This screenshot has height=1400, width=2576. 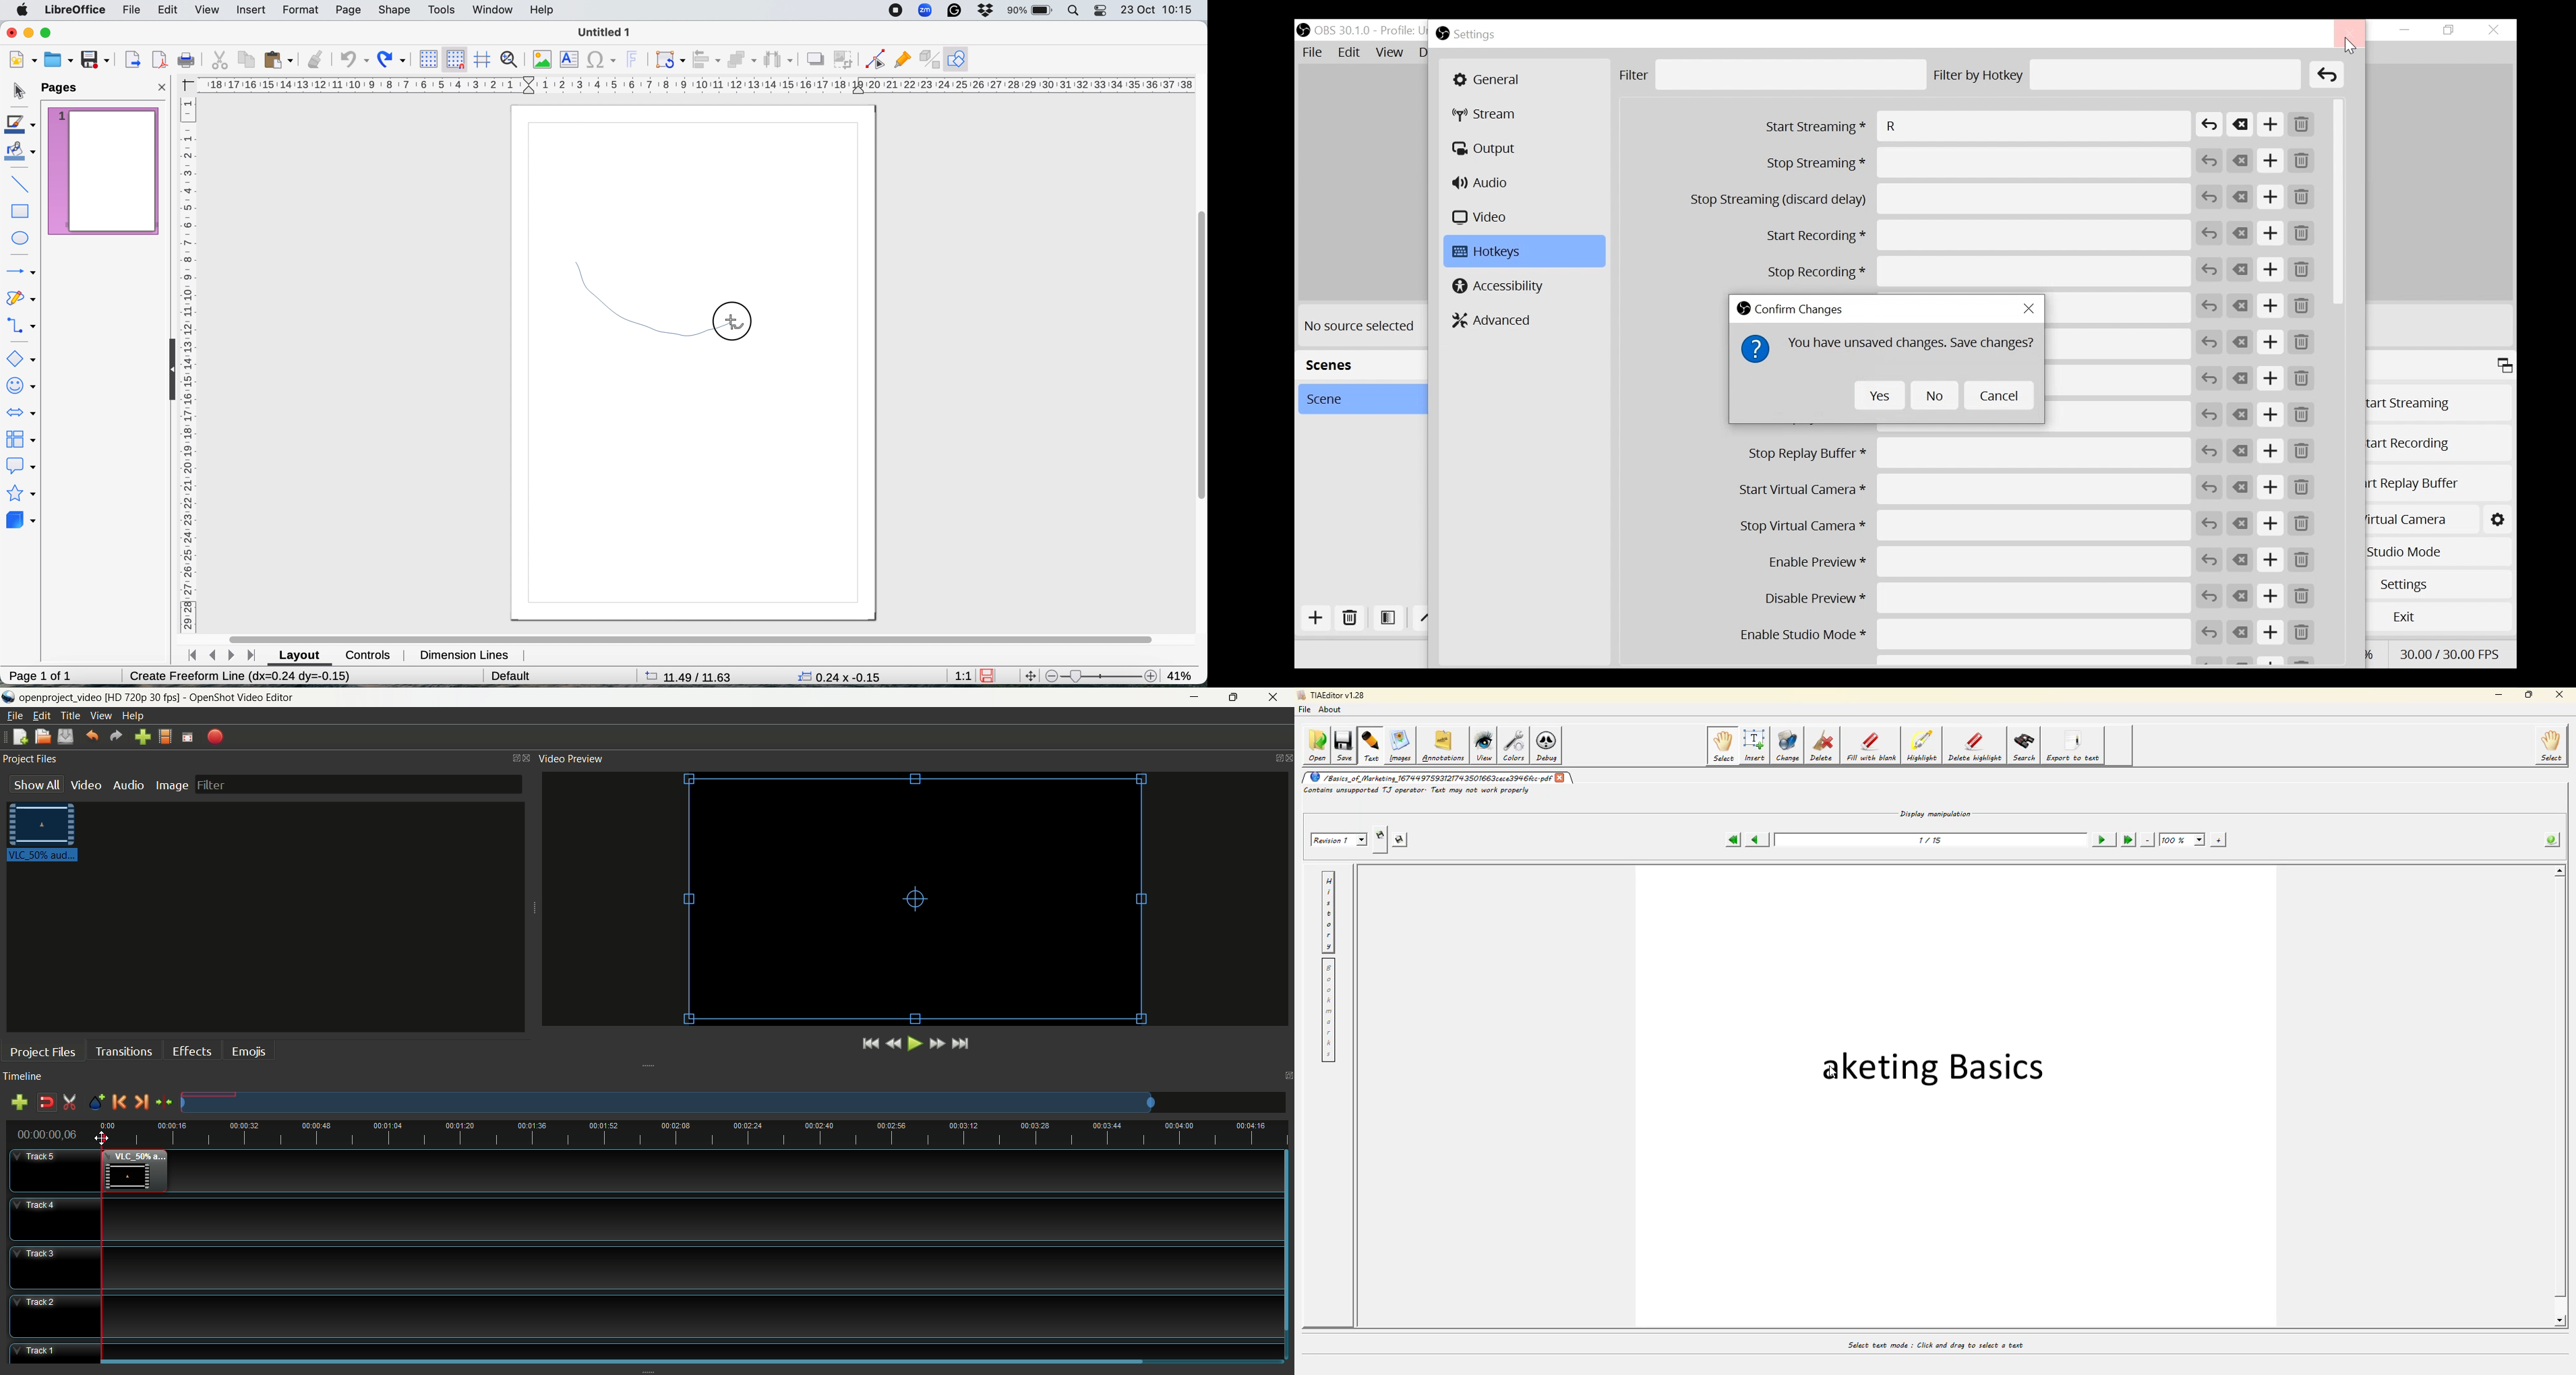 I want to click on Output, so click(x=1489, y=149).